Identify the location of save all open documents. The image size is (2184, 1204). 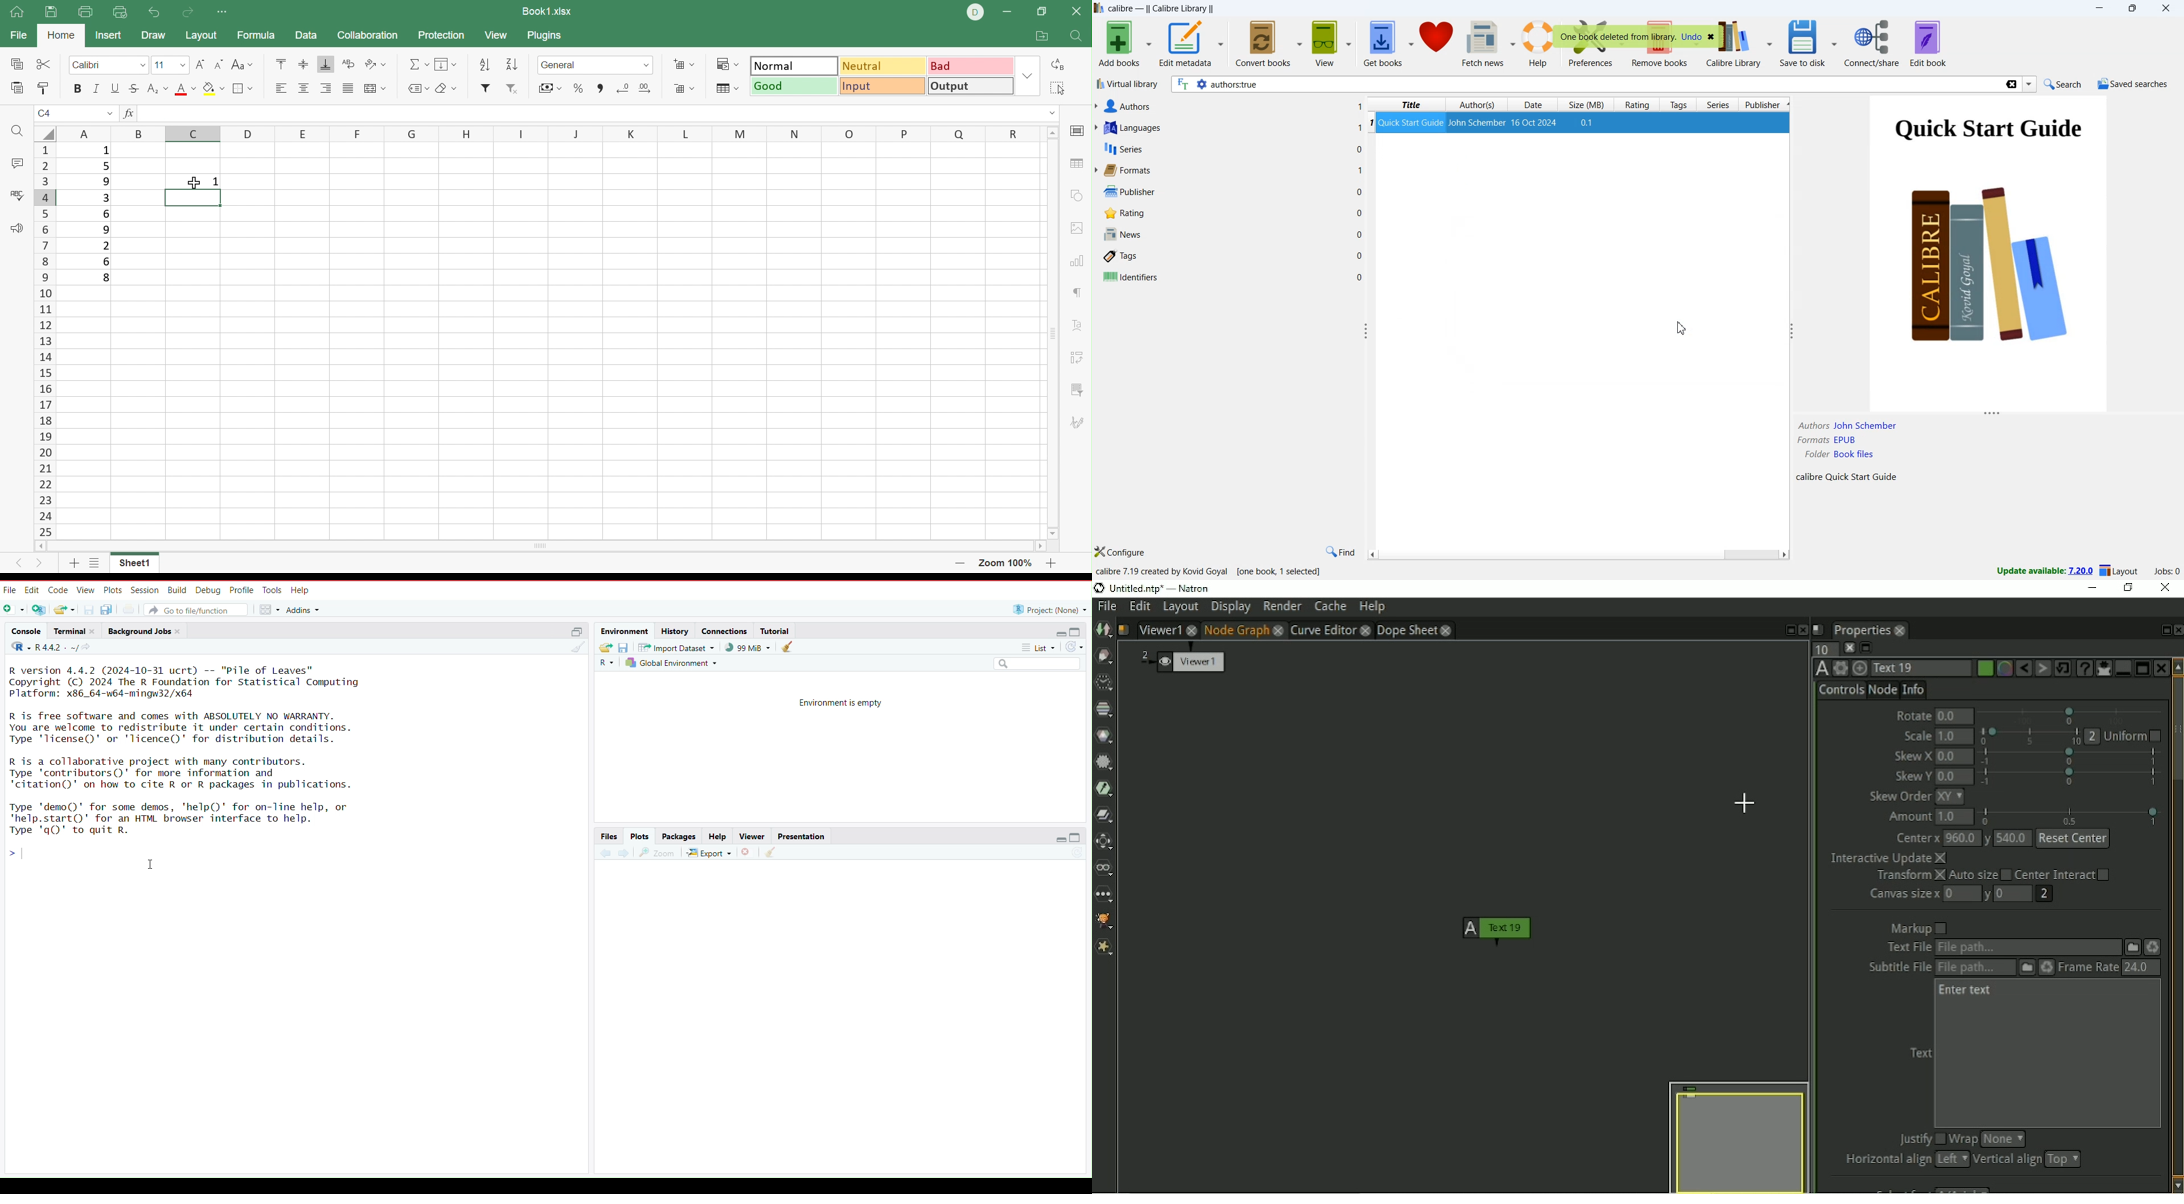
(108, 610).